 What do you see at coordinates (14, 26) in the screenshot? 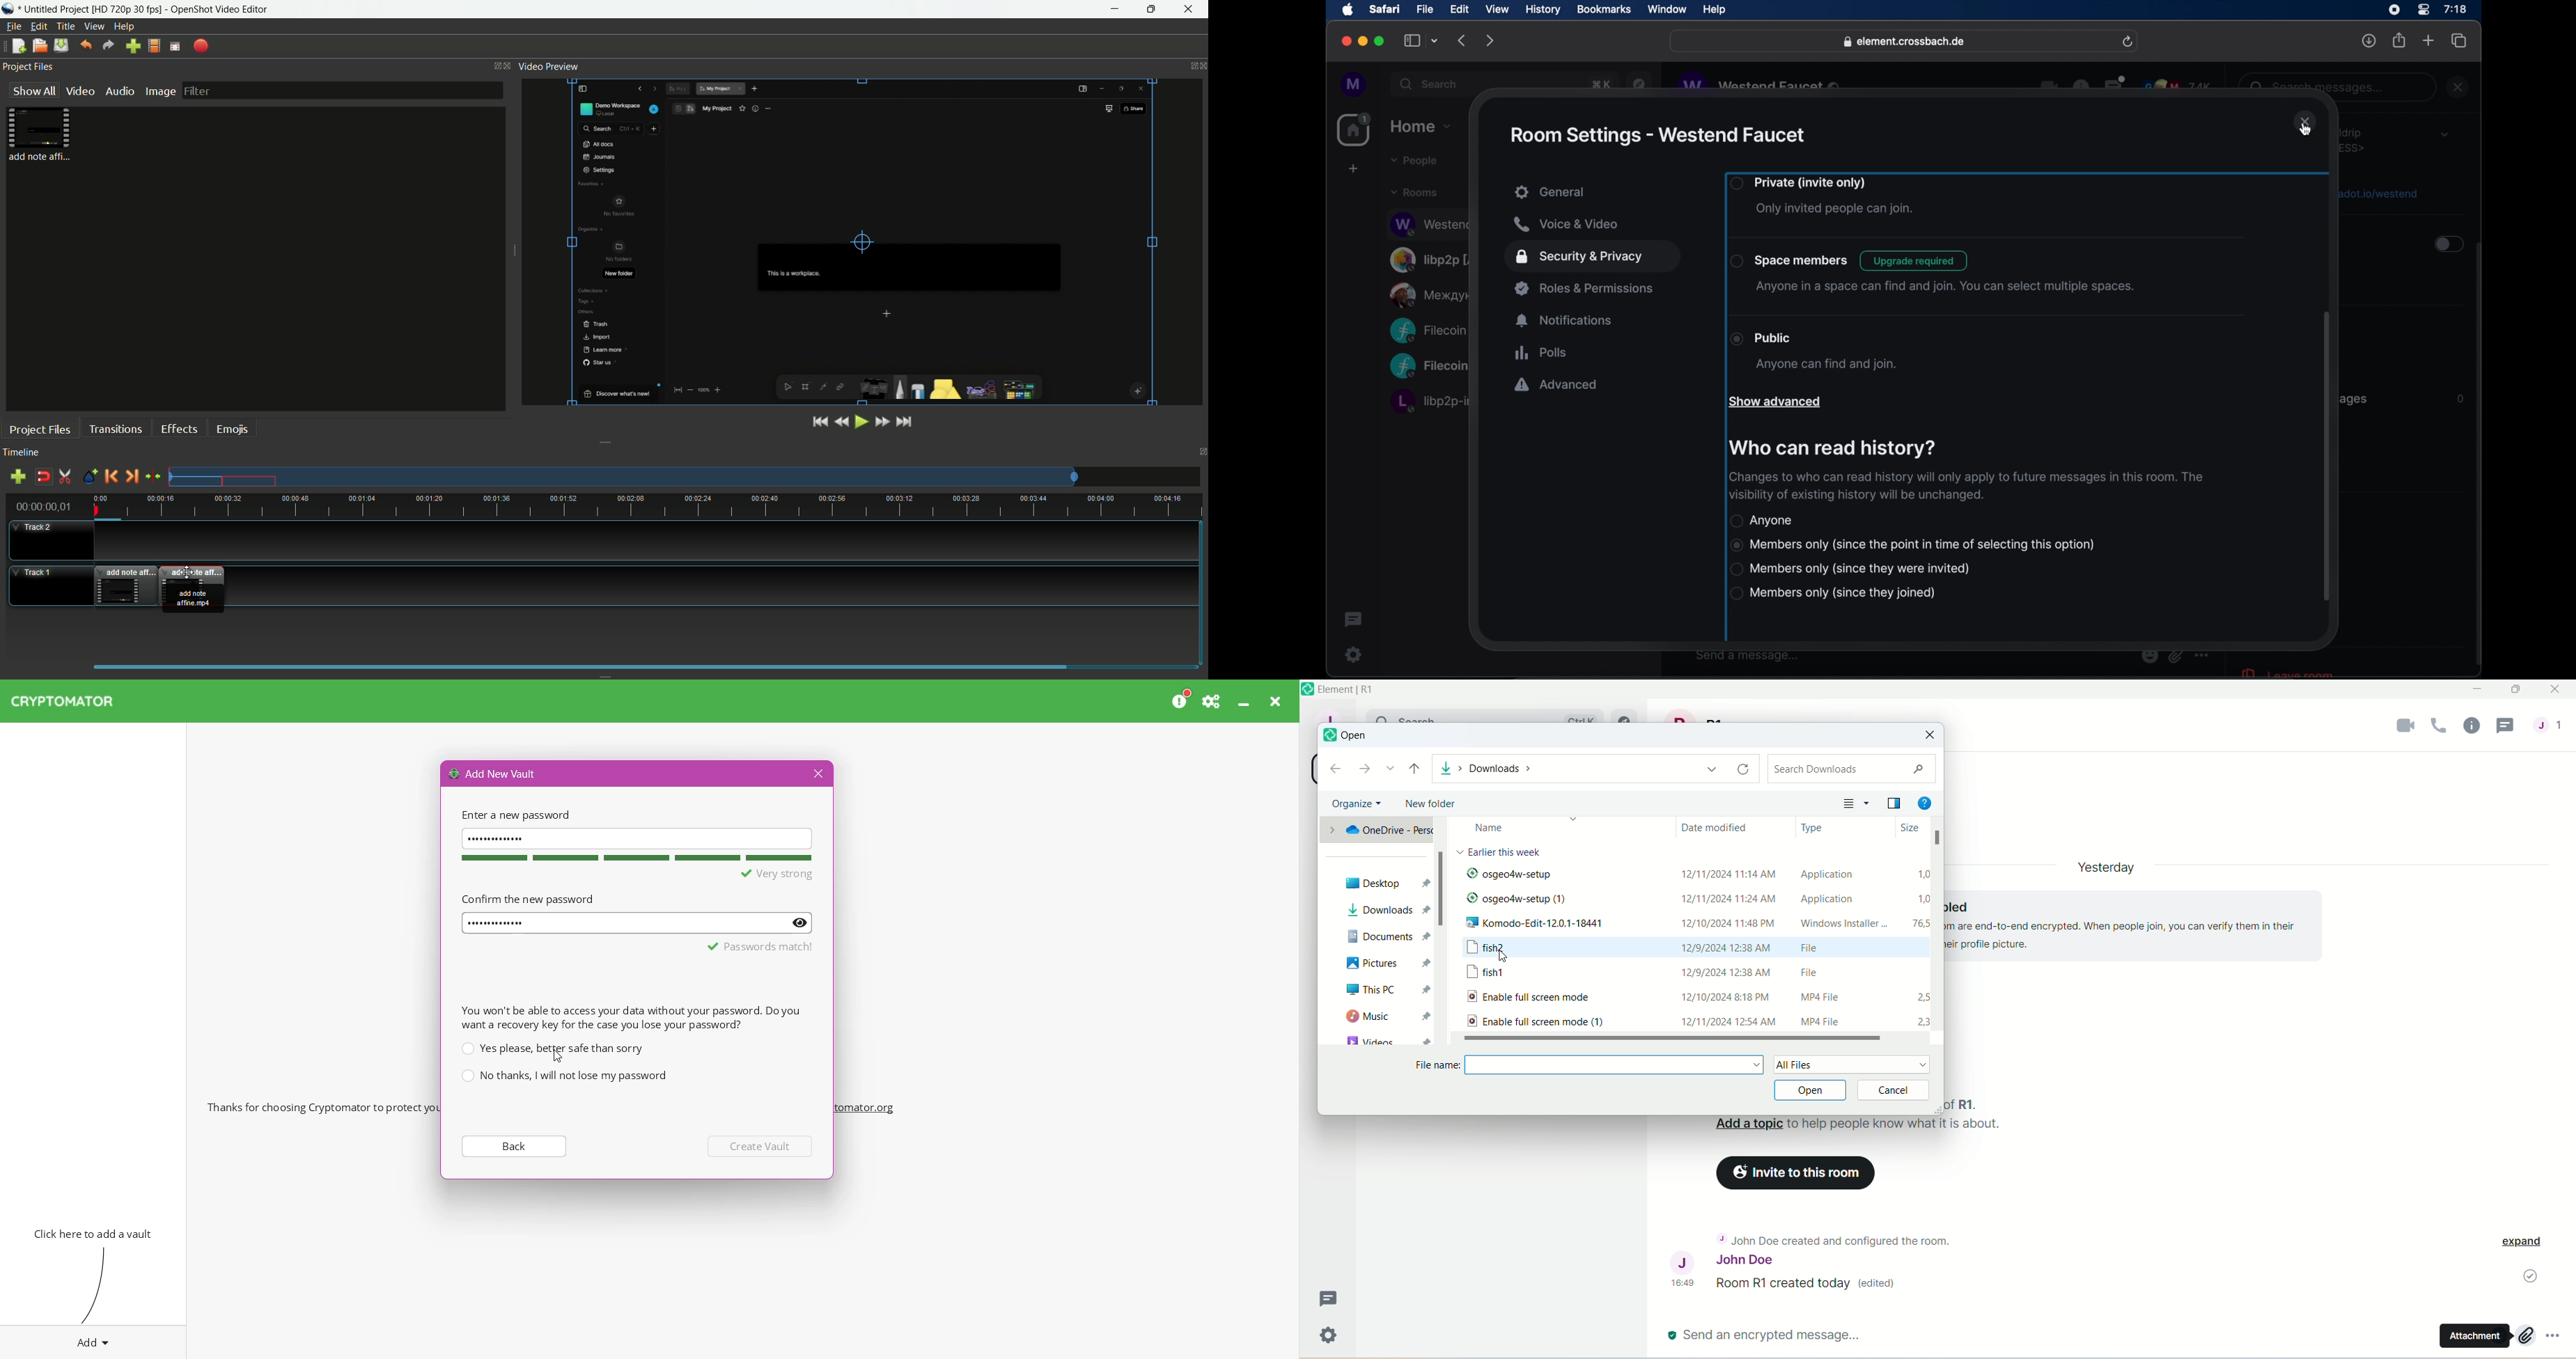
I see `file menu` at bounding box center [14, 26].